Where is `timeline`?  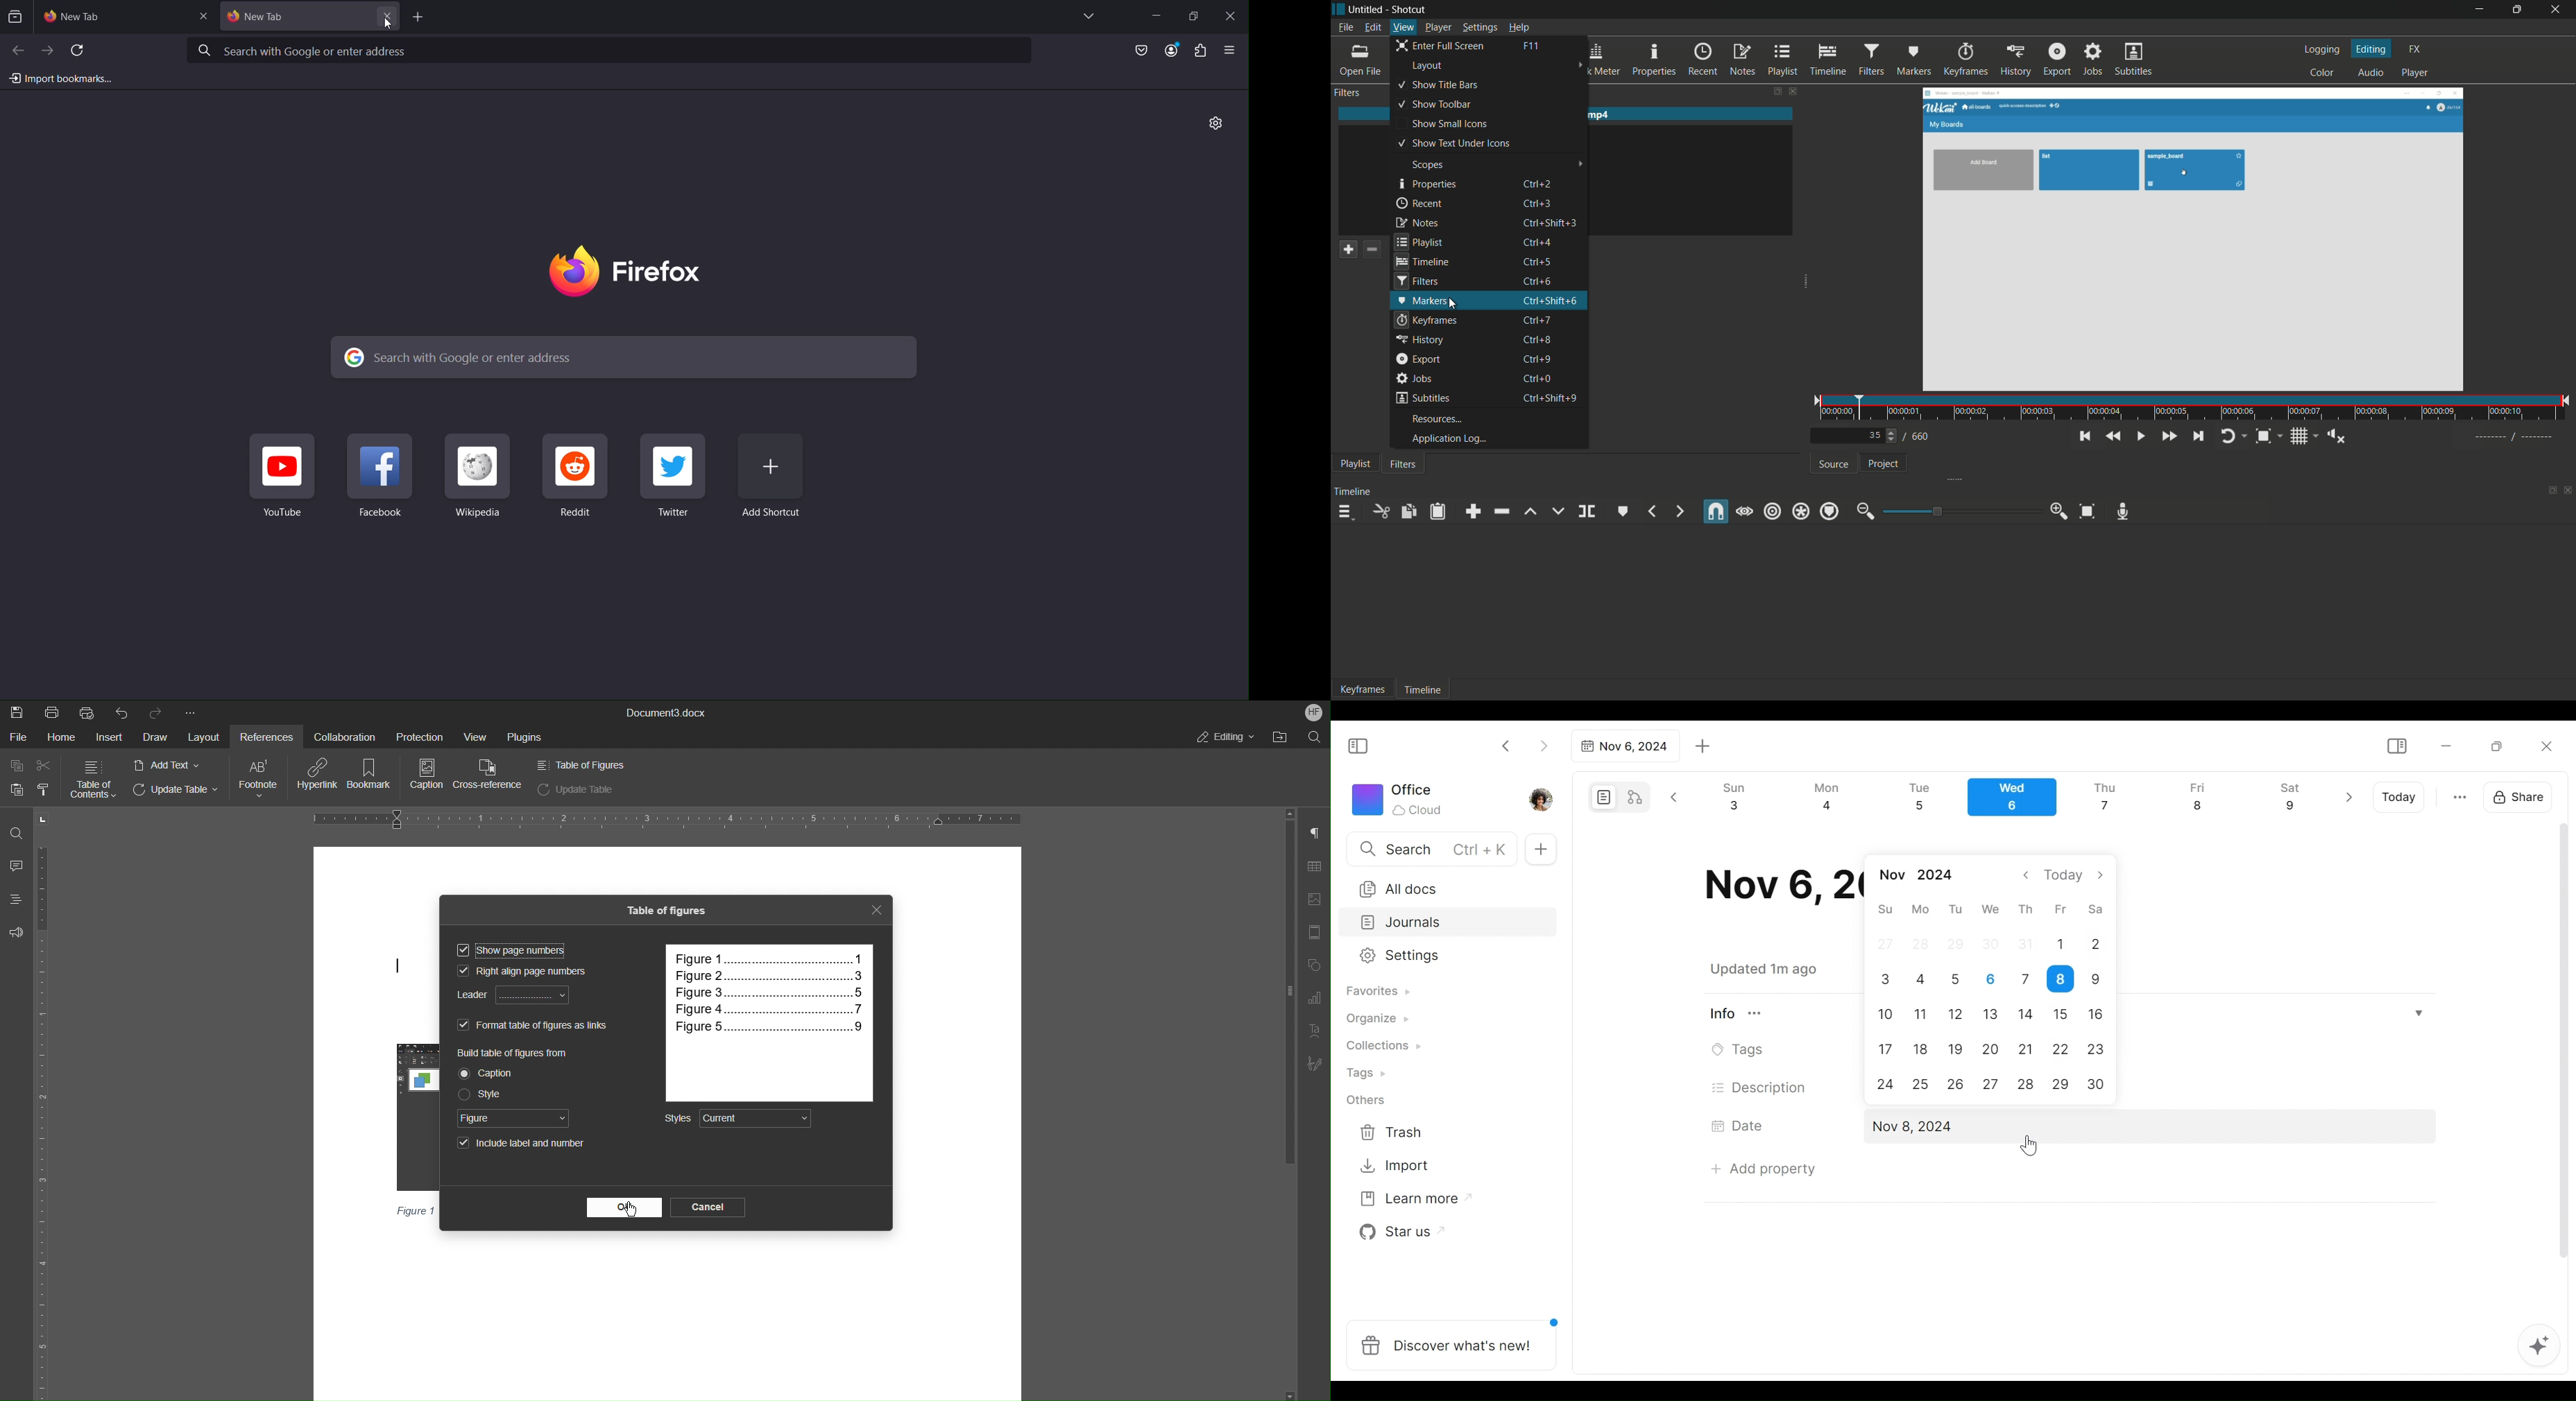
timeline is located at coordinates (1355, 492).